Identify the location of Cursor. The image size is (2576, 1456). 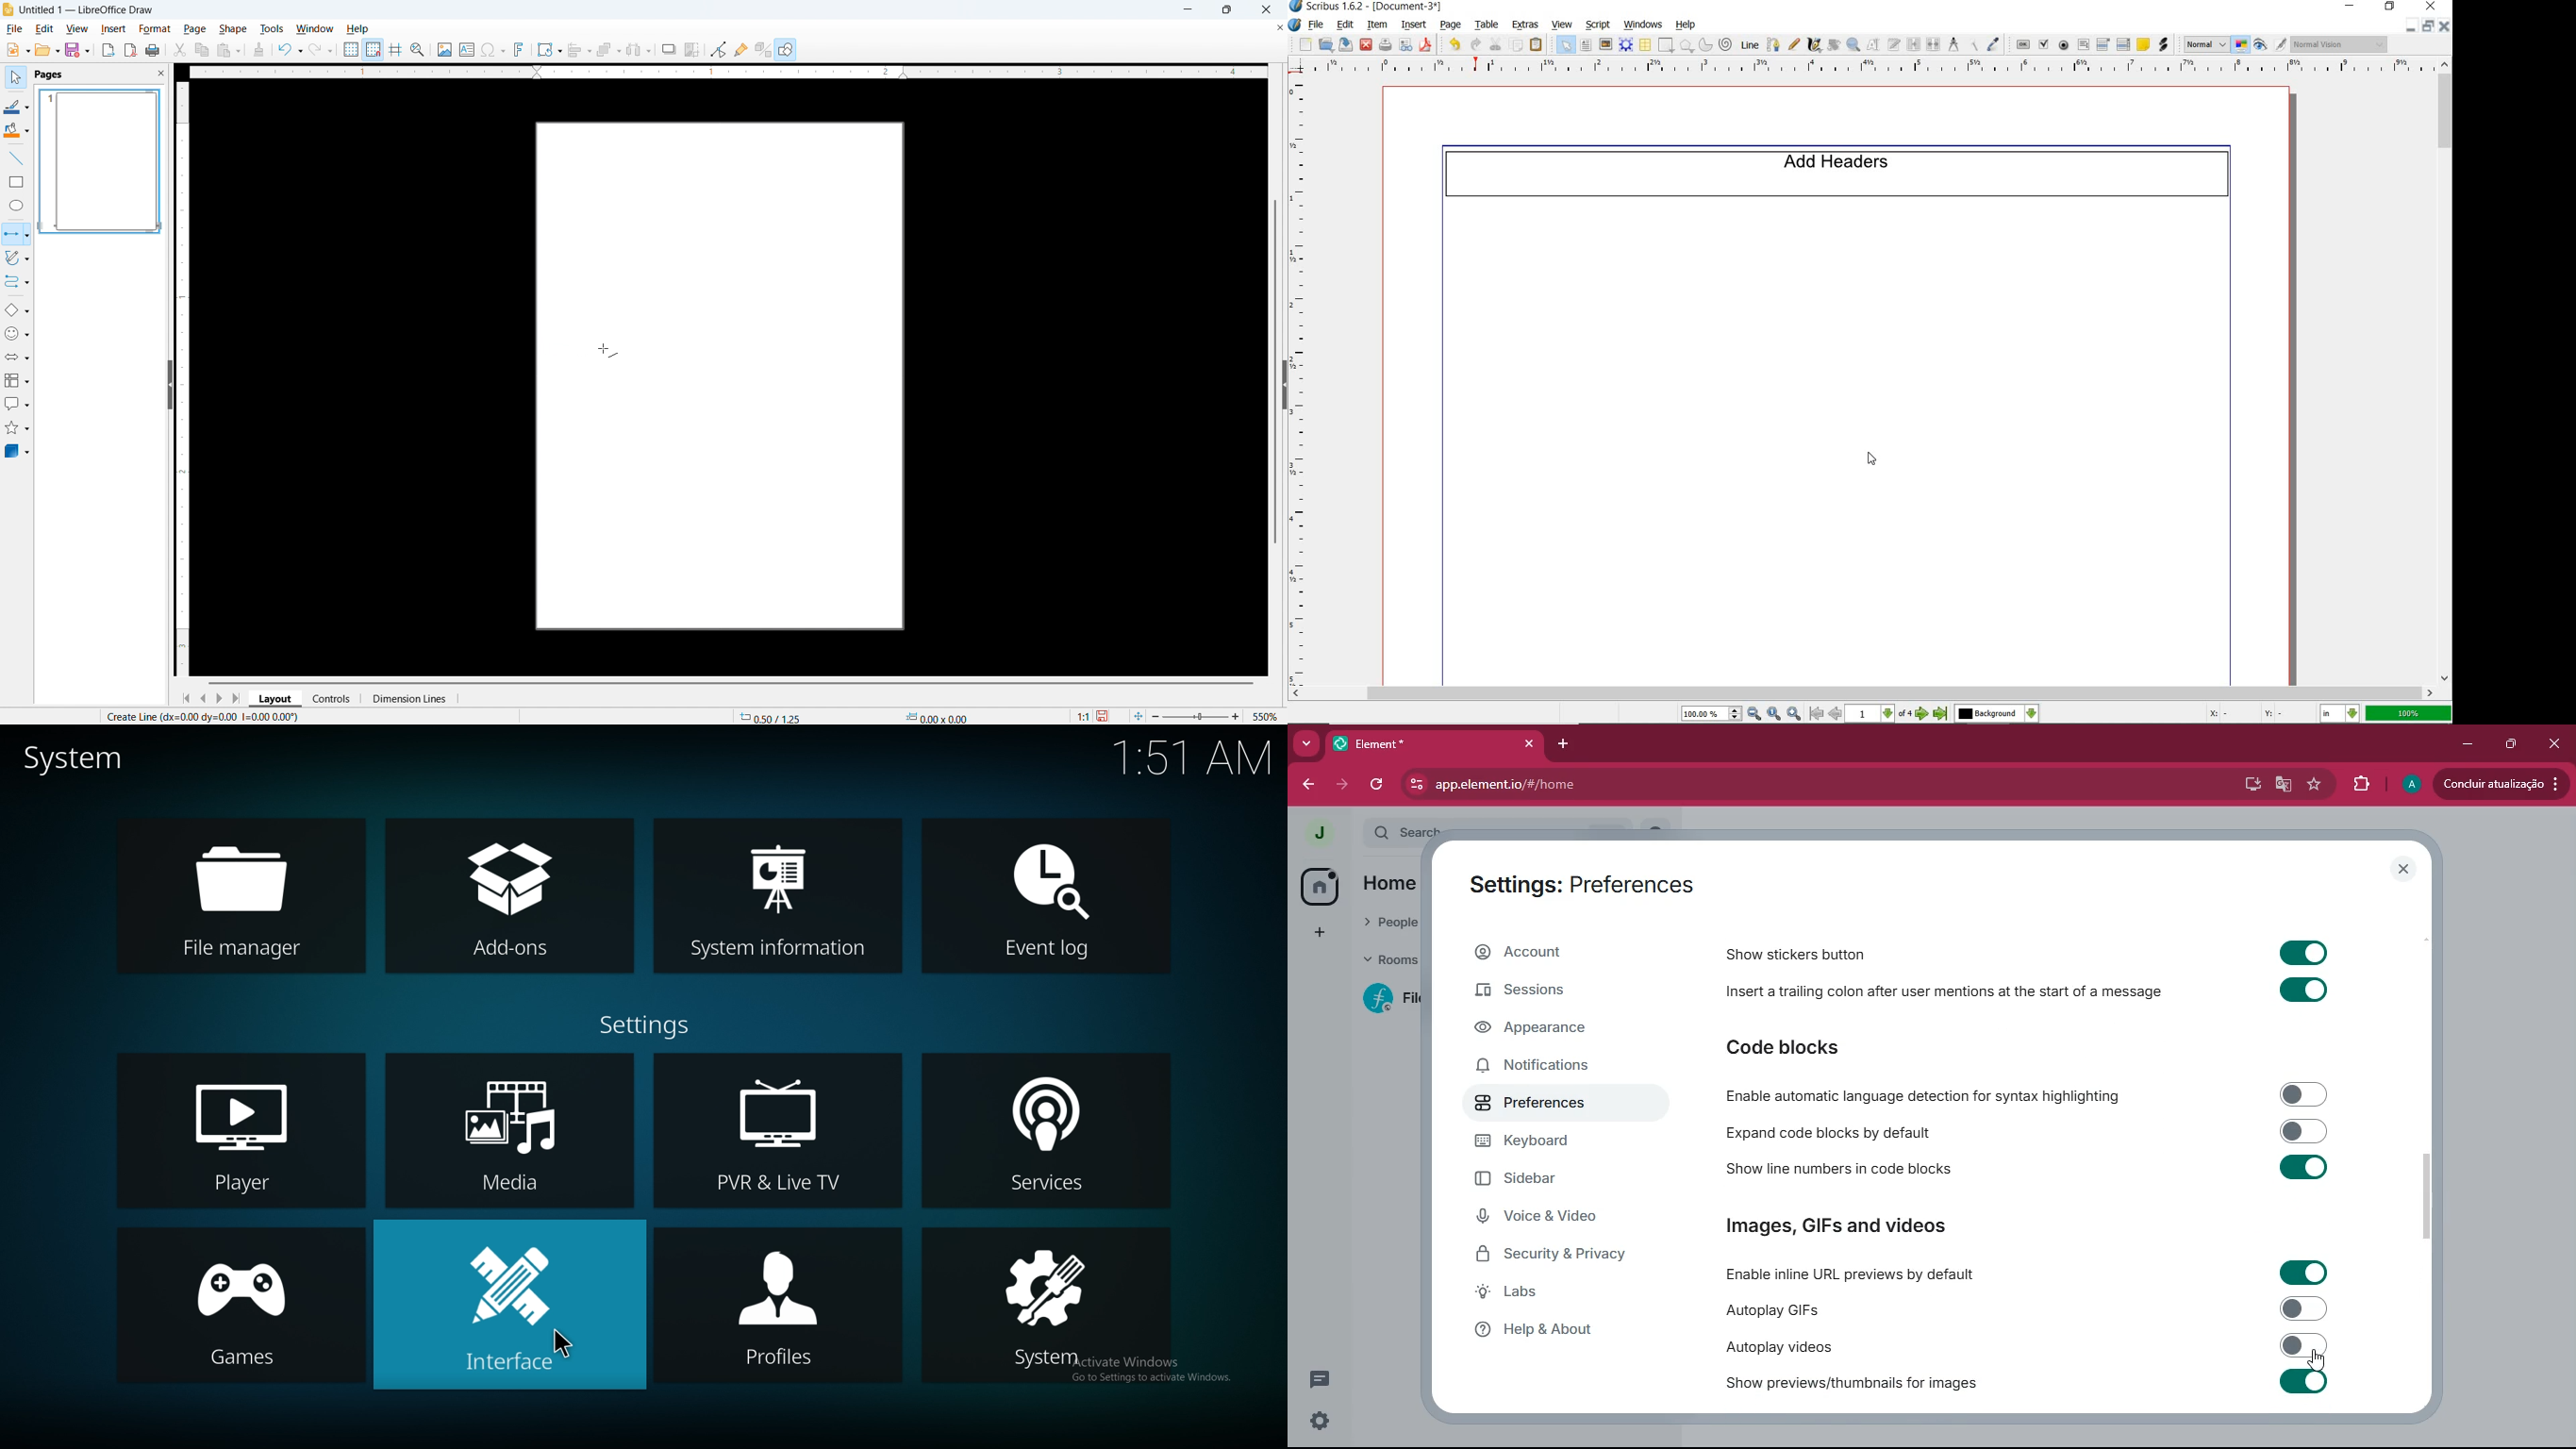
(559, 1348).